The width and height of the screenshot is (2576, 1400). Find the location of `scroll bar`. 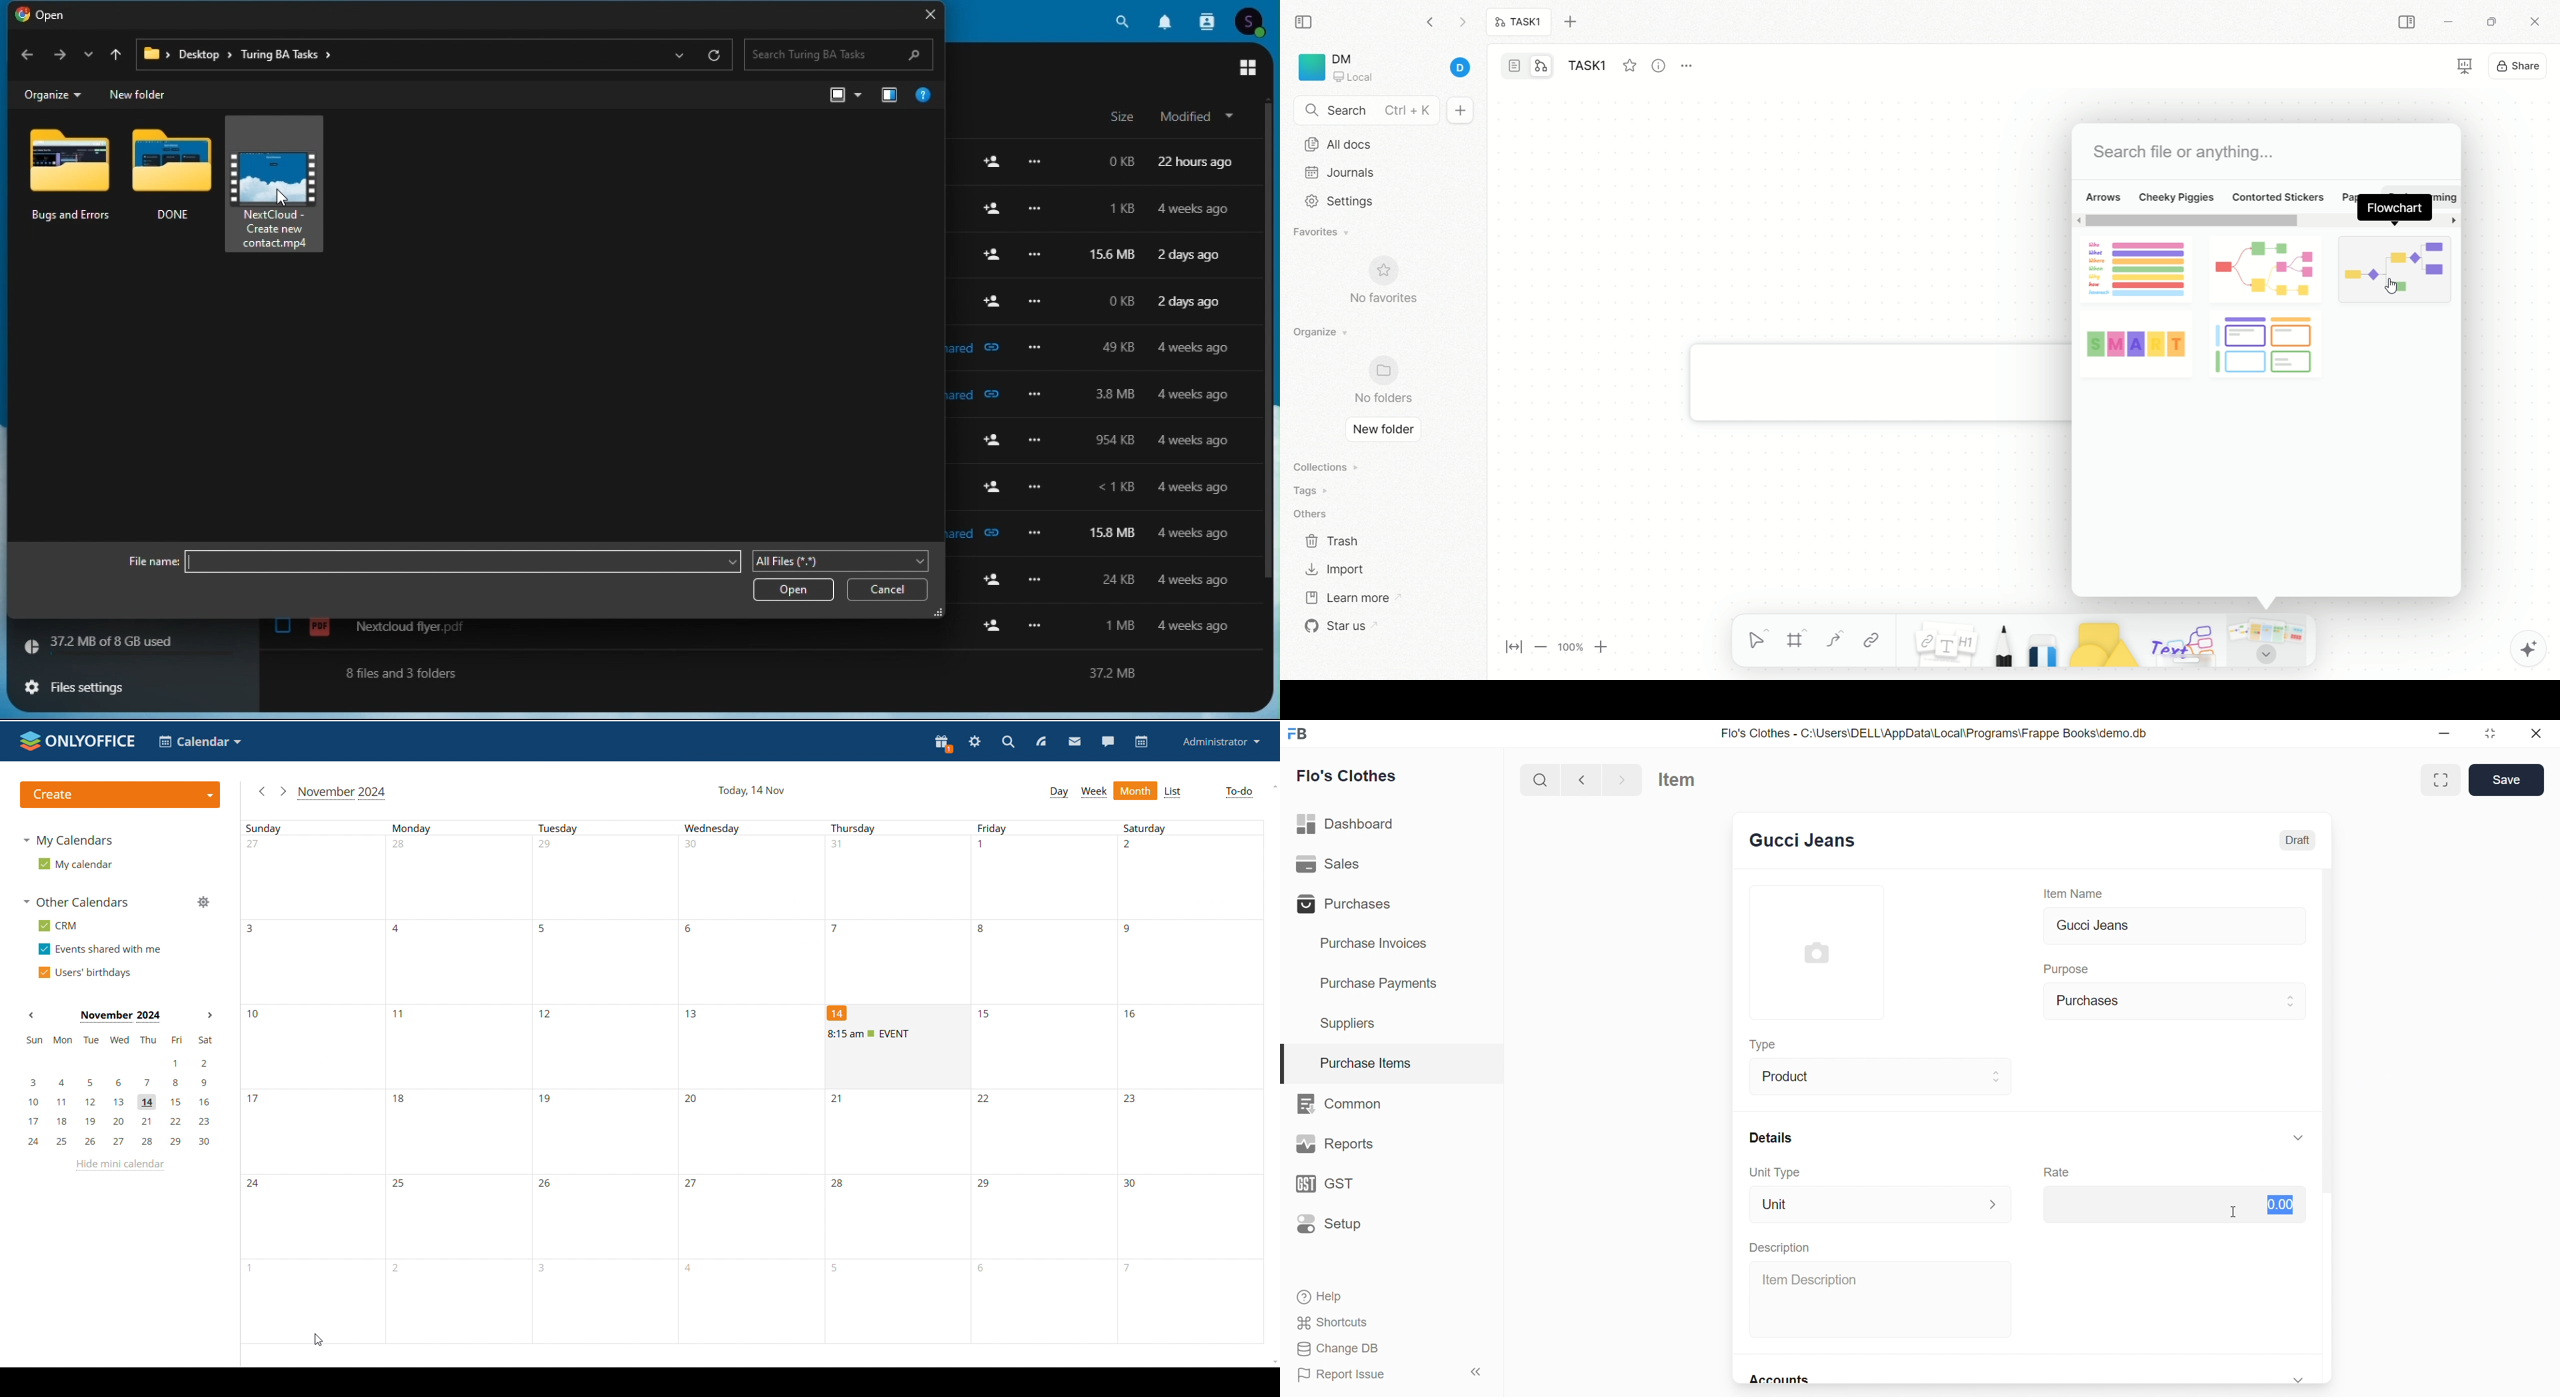

scroll bar is located at coordinates (2332, 1126).